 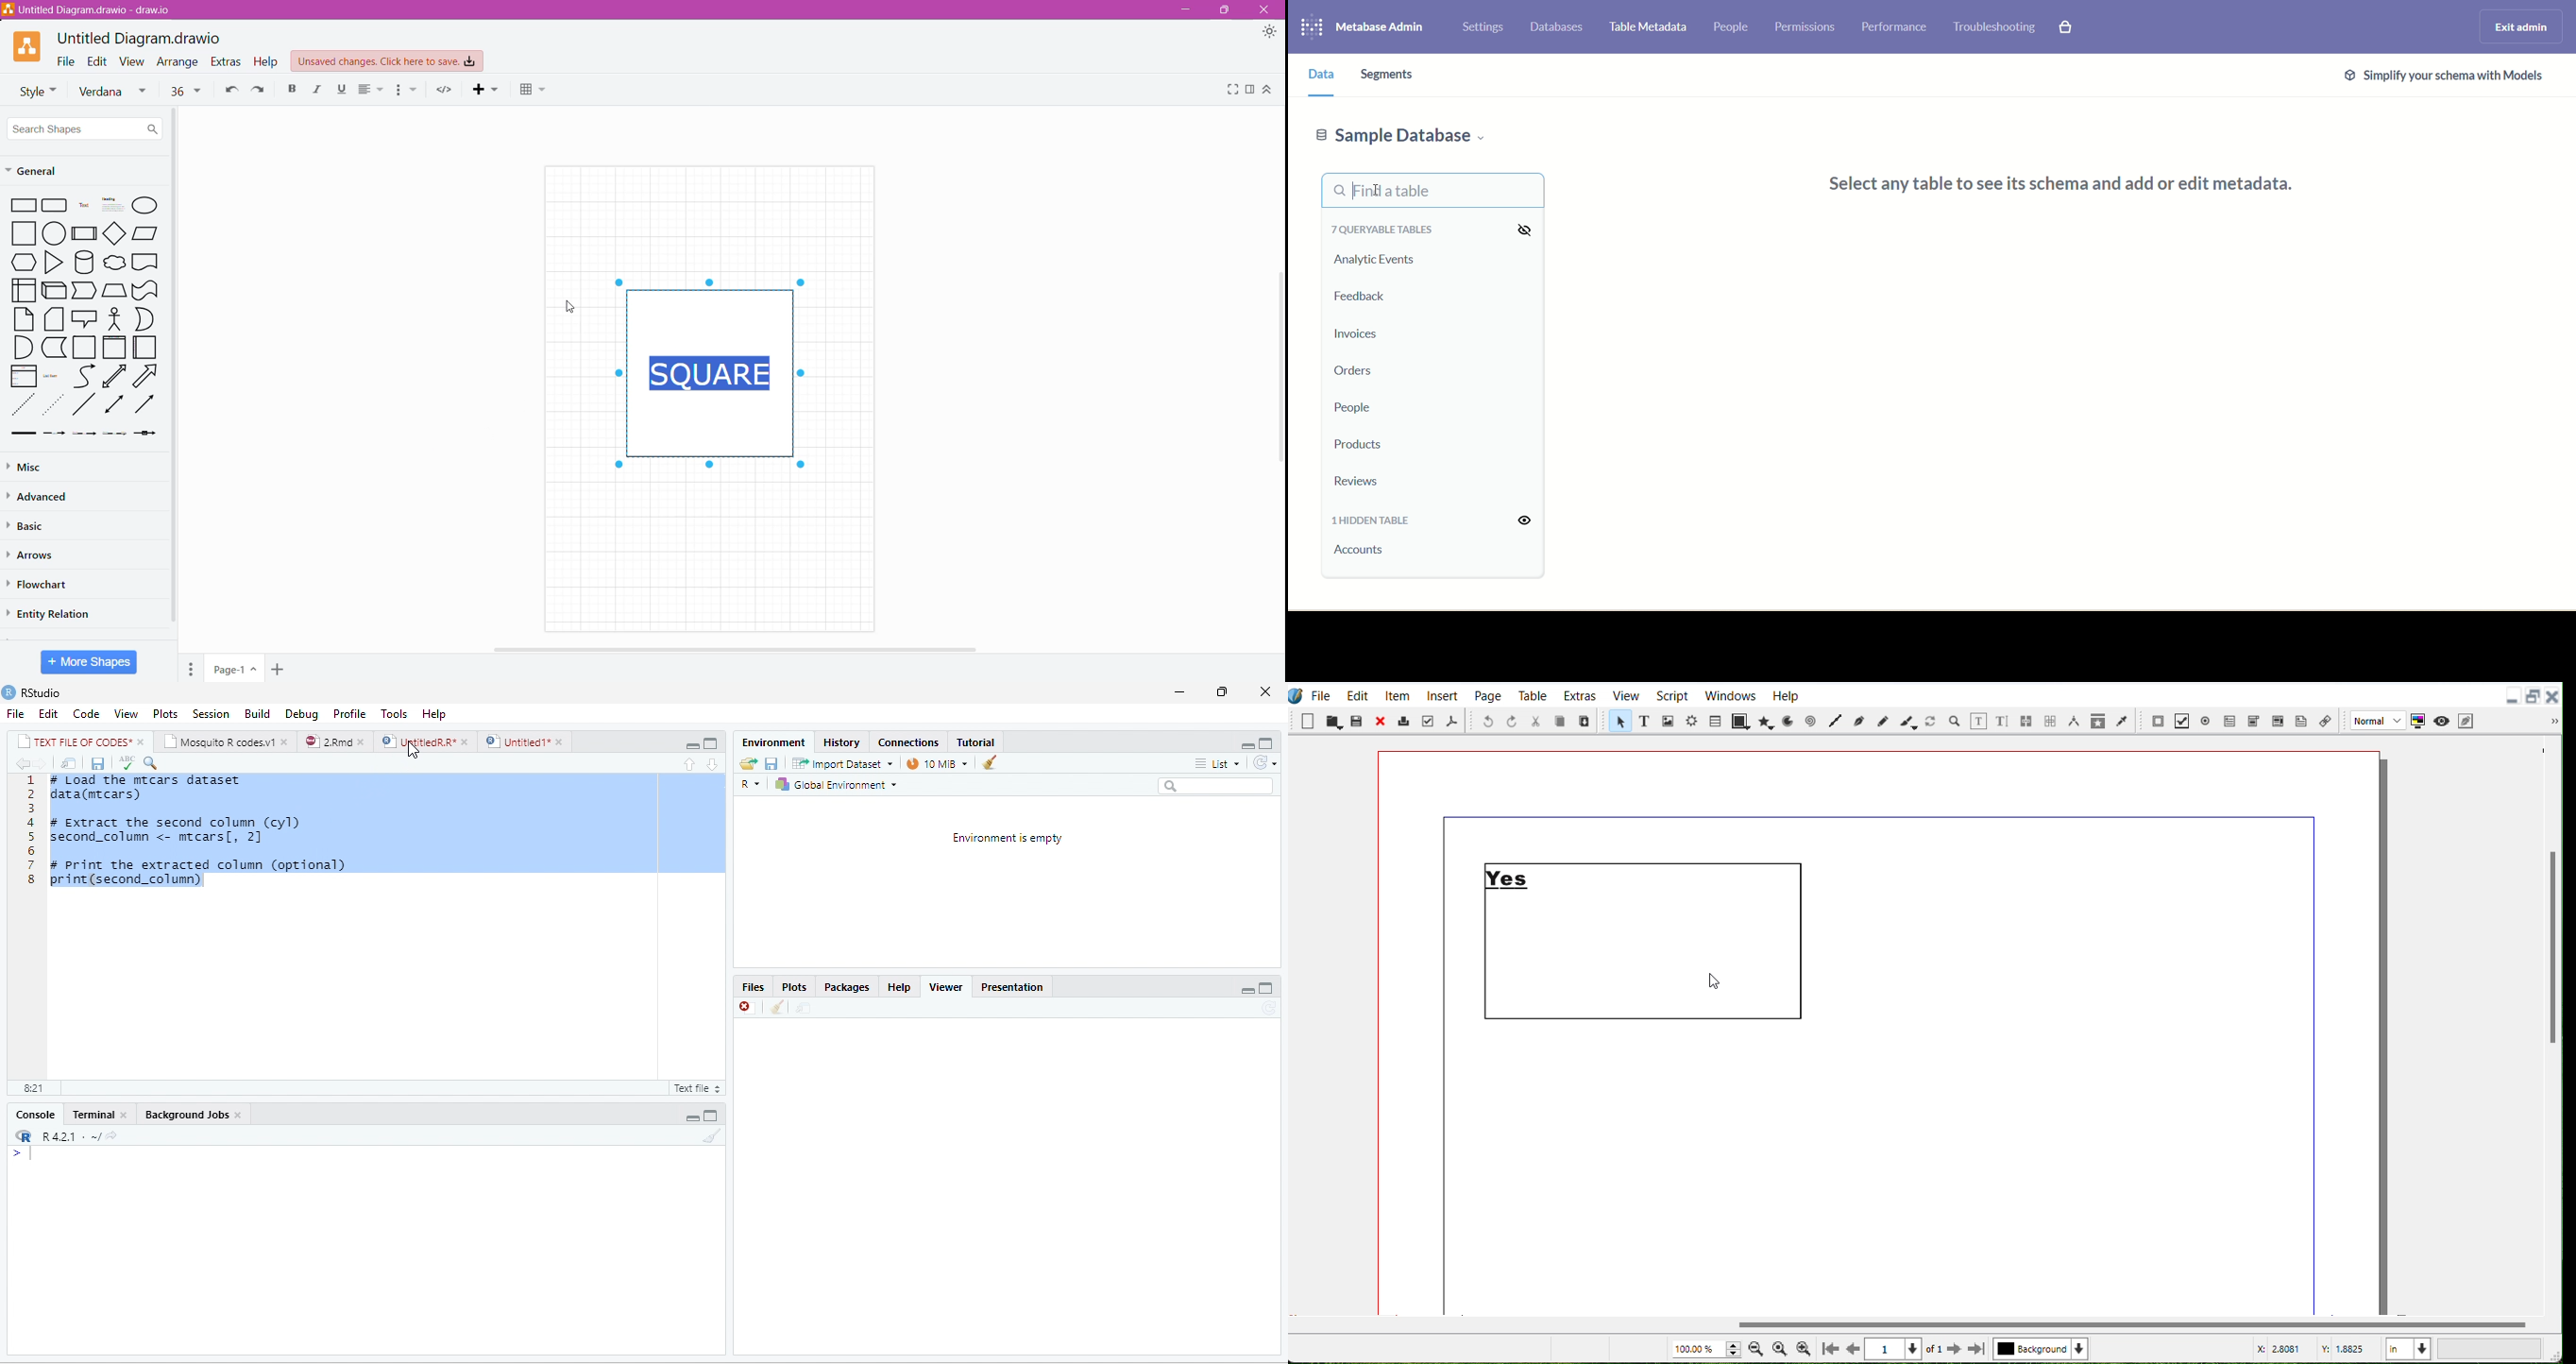 I want to click on upward, so click(x=696, y=764).